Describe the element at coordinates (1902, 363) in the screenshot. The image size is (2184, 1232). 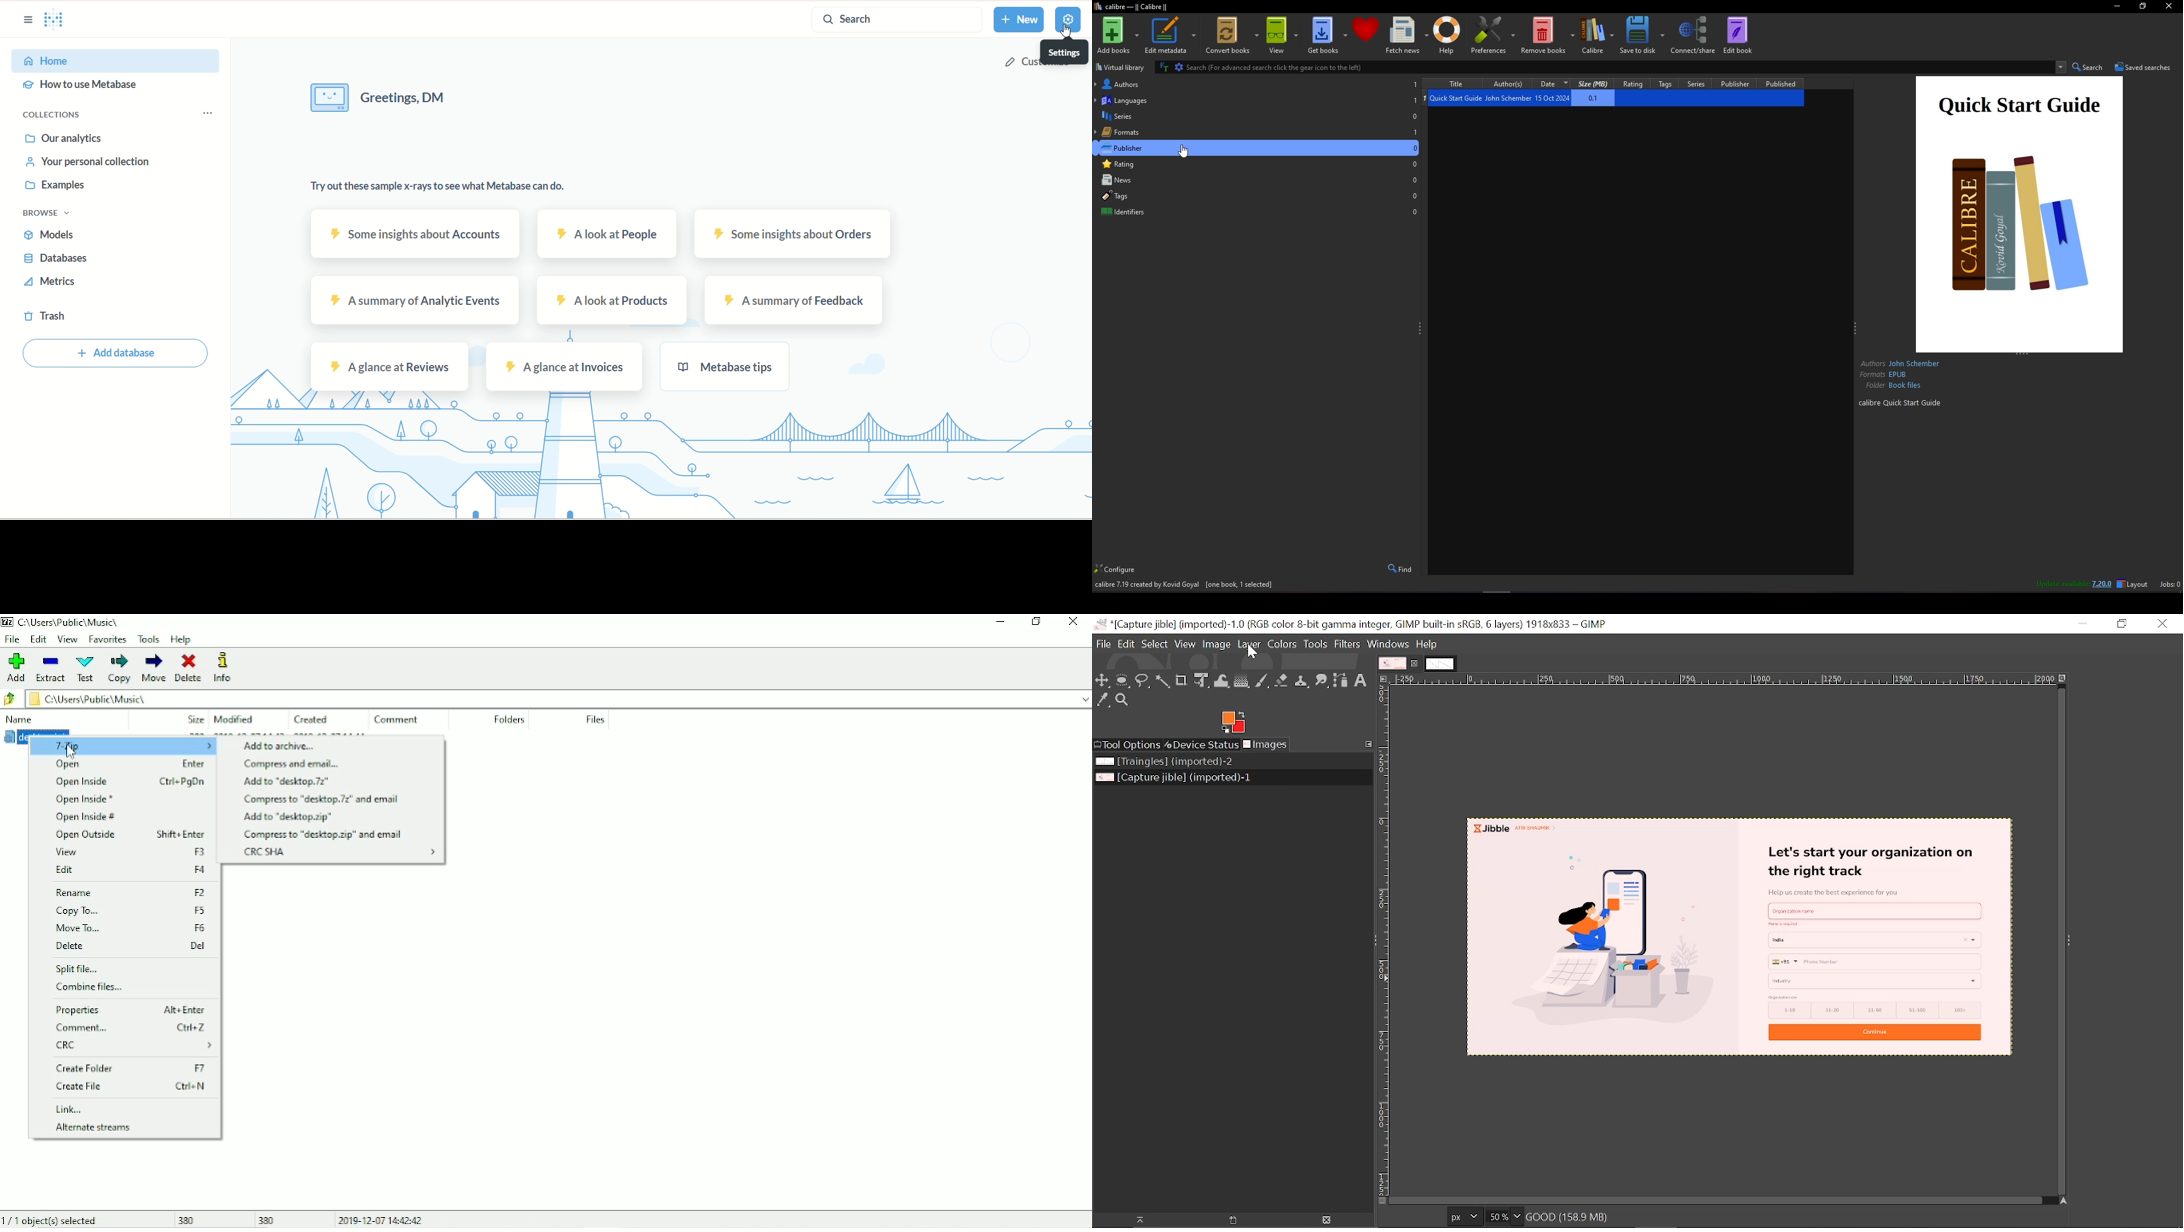
I see `Book author` at that location.